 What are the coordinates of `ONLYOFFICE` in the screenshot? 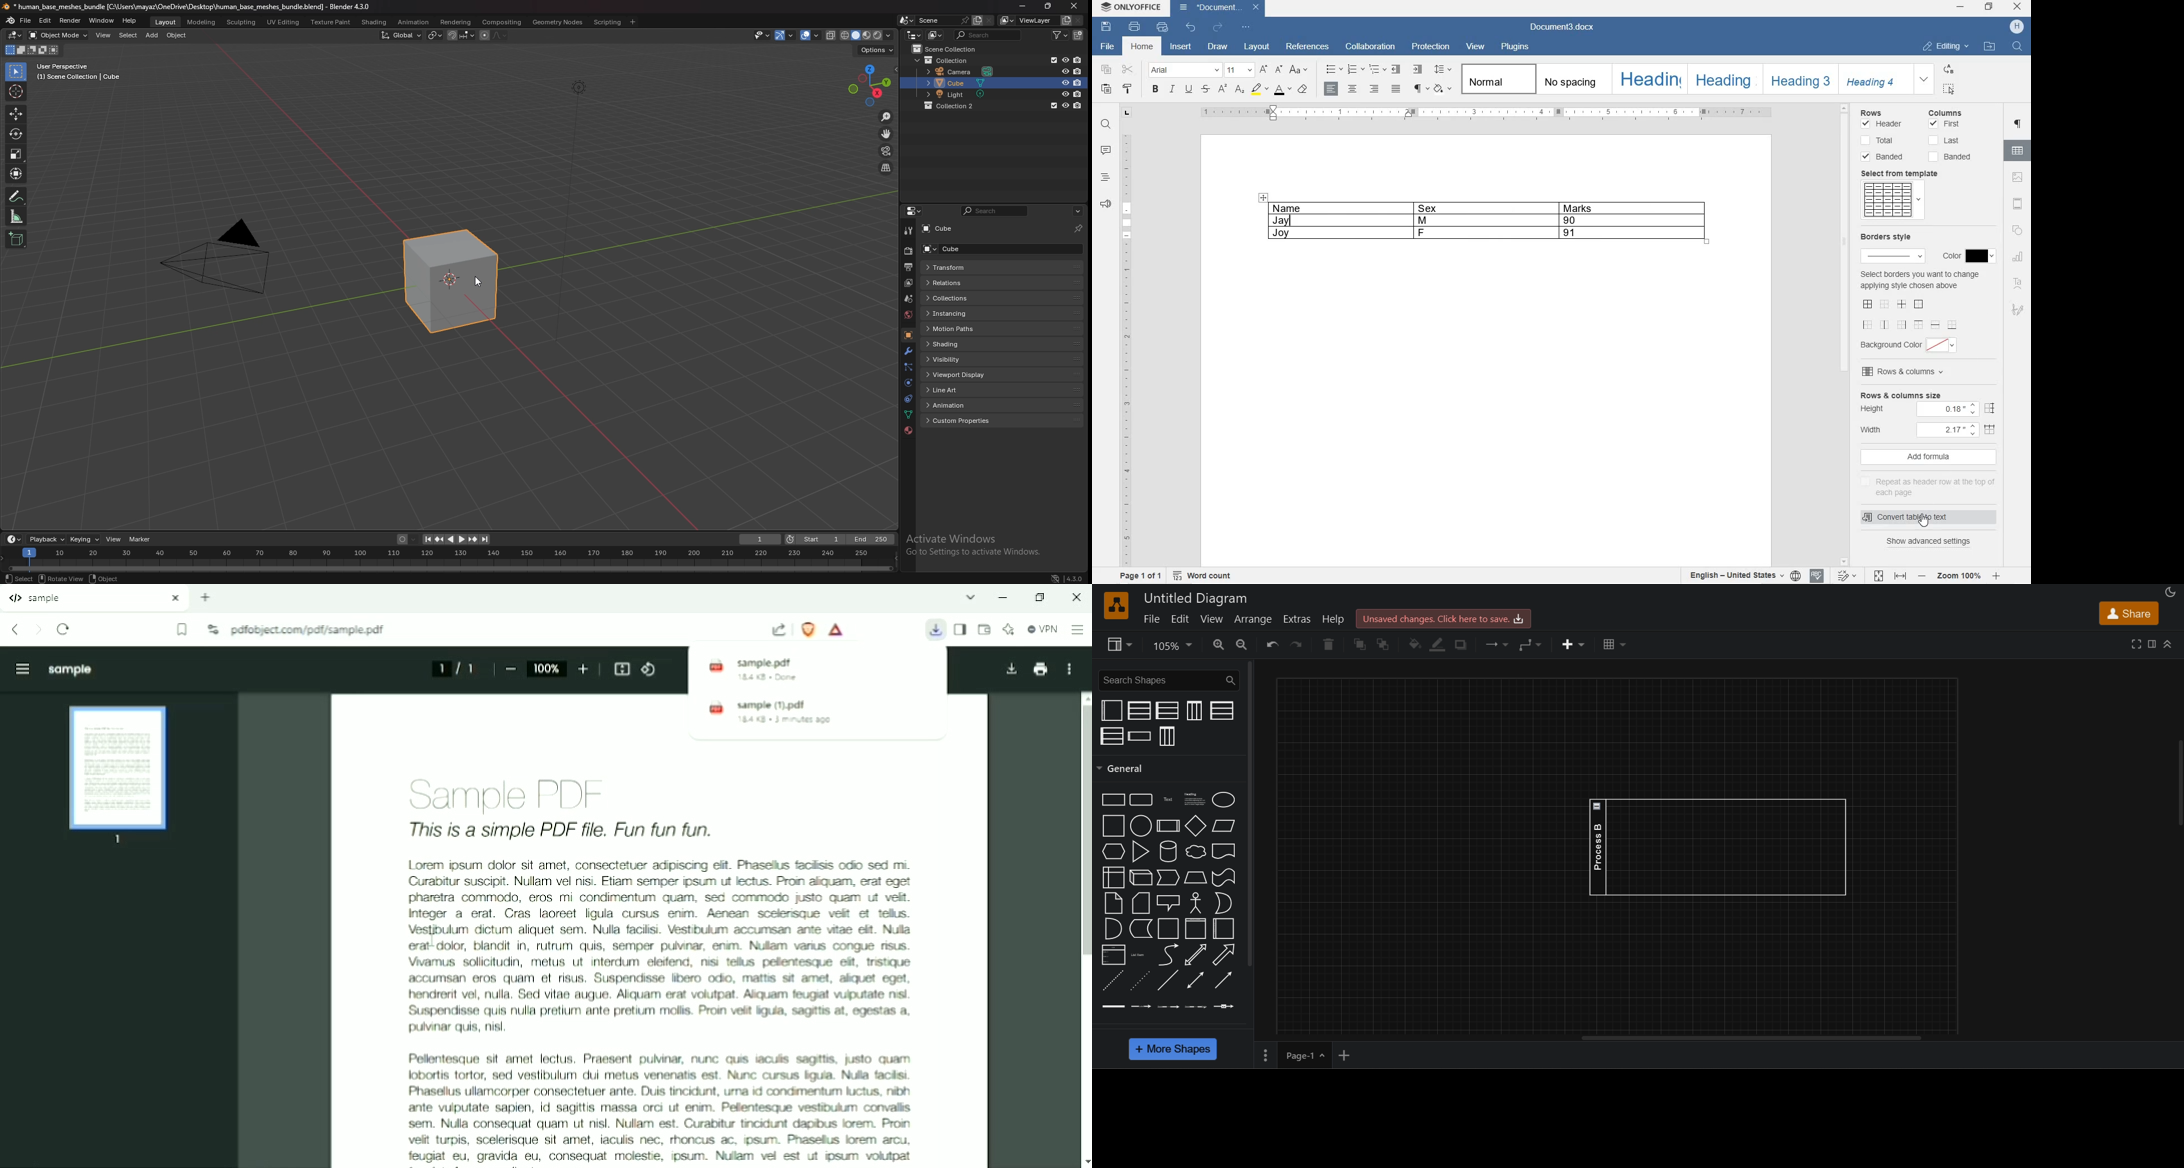 It's located at (1140, 8).